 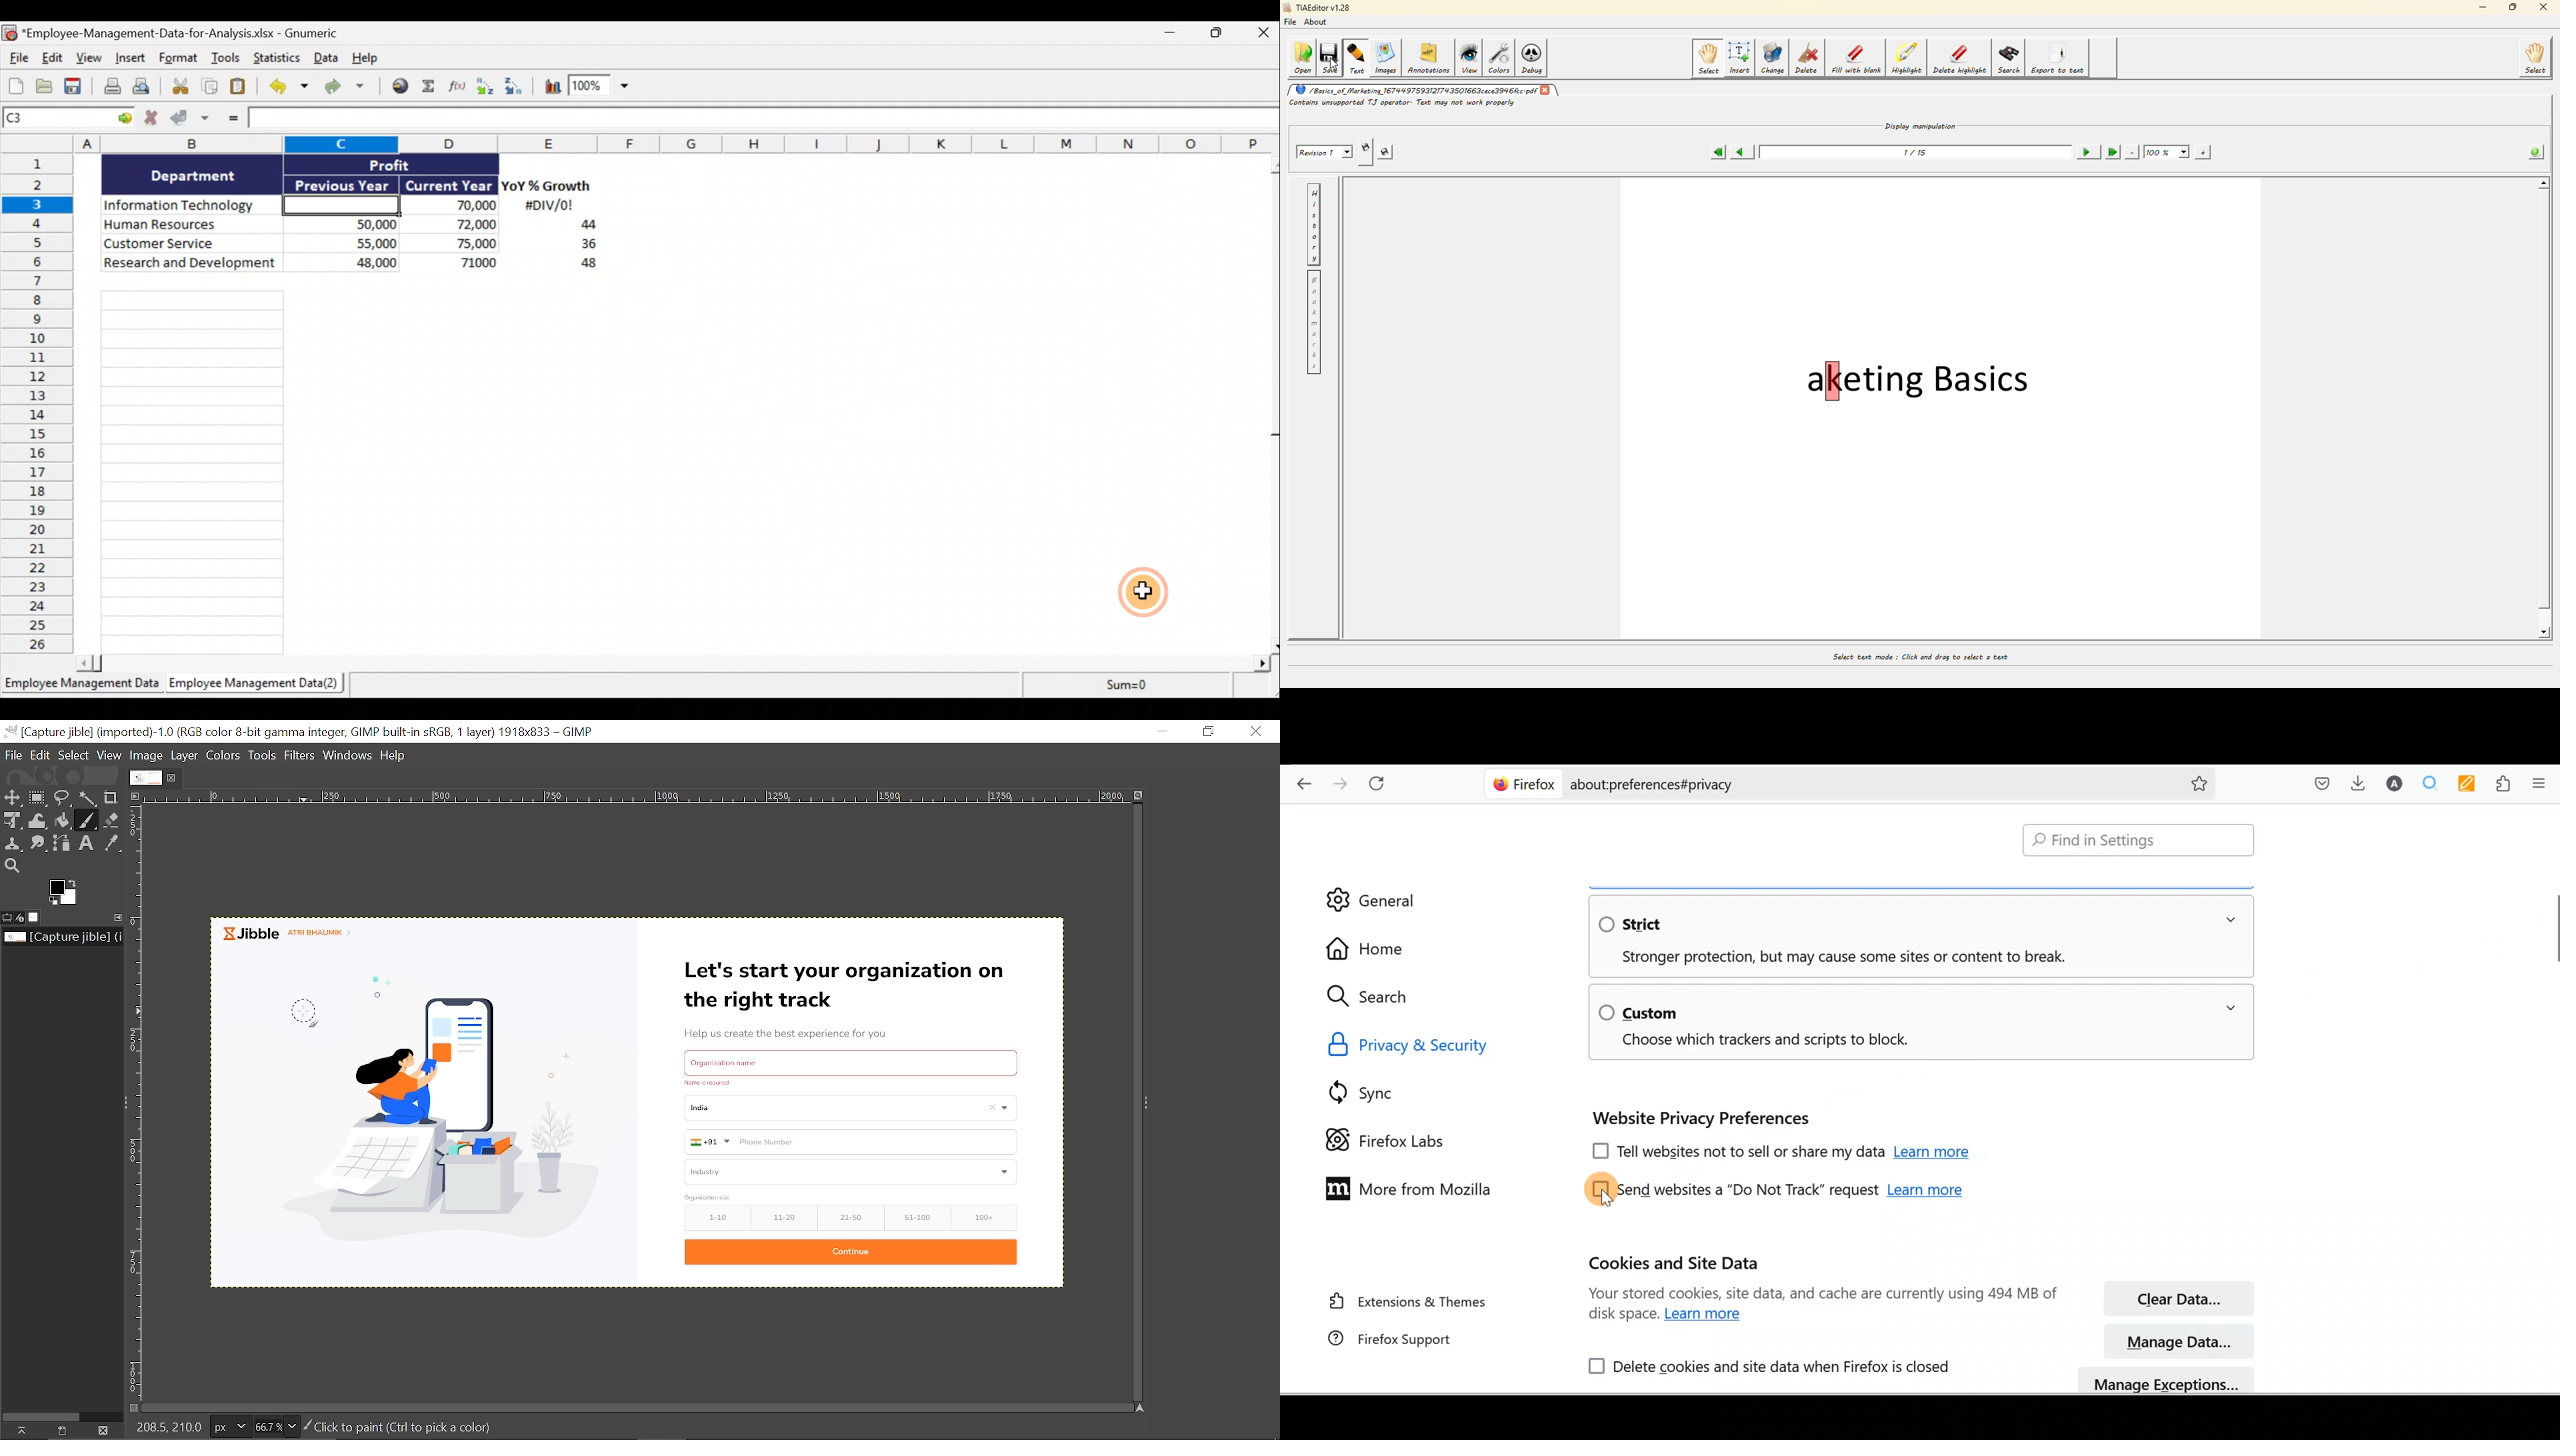 What do you see at coordinates (2540, 9) in the screenshot?
I see `close` at bounding box center [2540, 9].